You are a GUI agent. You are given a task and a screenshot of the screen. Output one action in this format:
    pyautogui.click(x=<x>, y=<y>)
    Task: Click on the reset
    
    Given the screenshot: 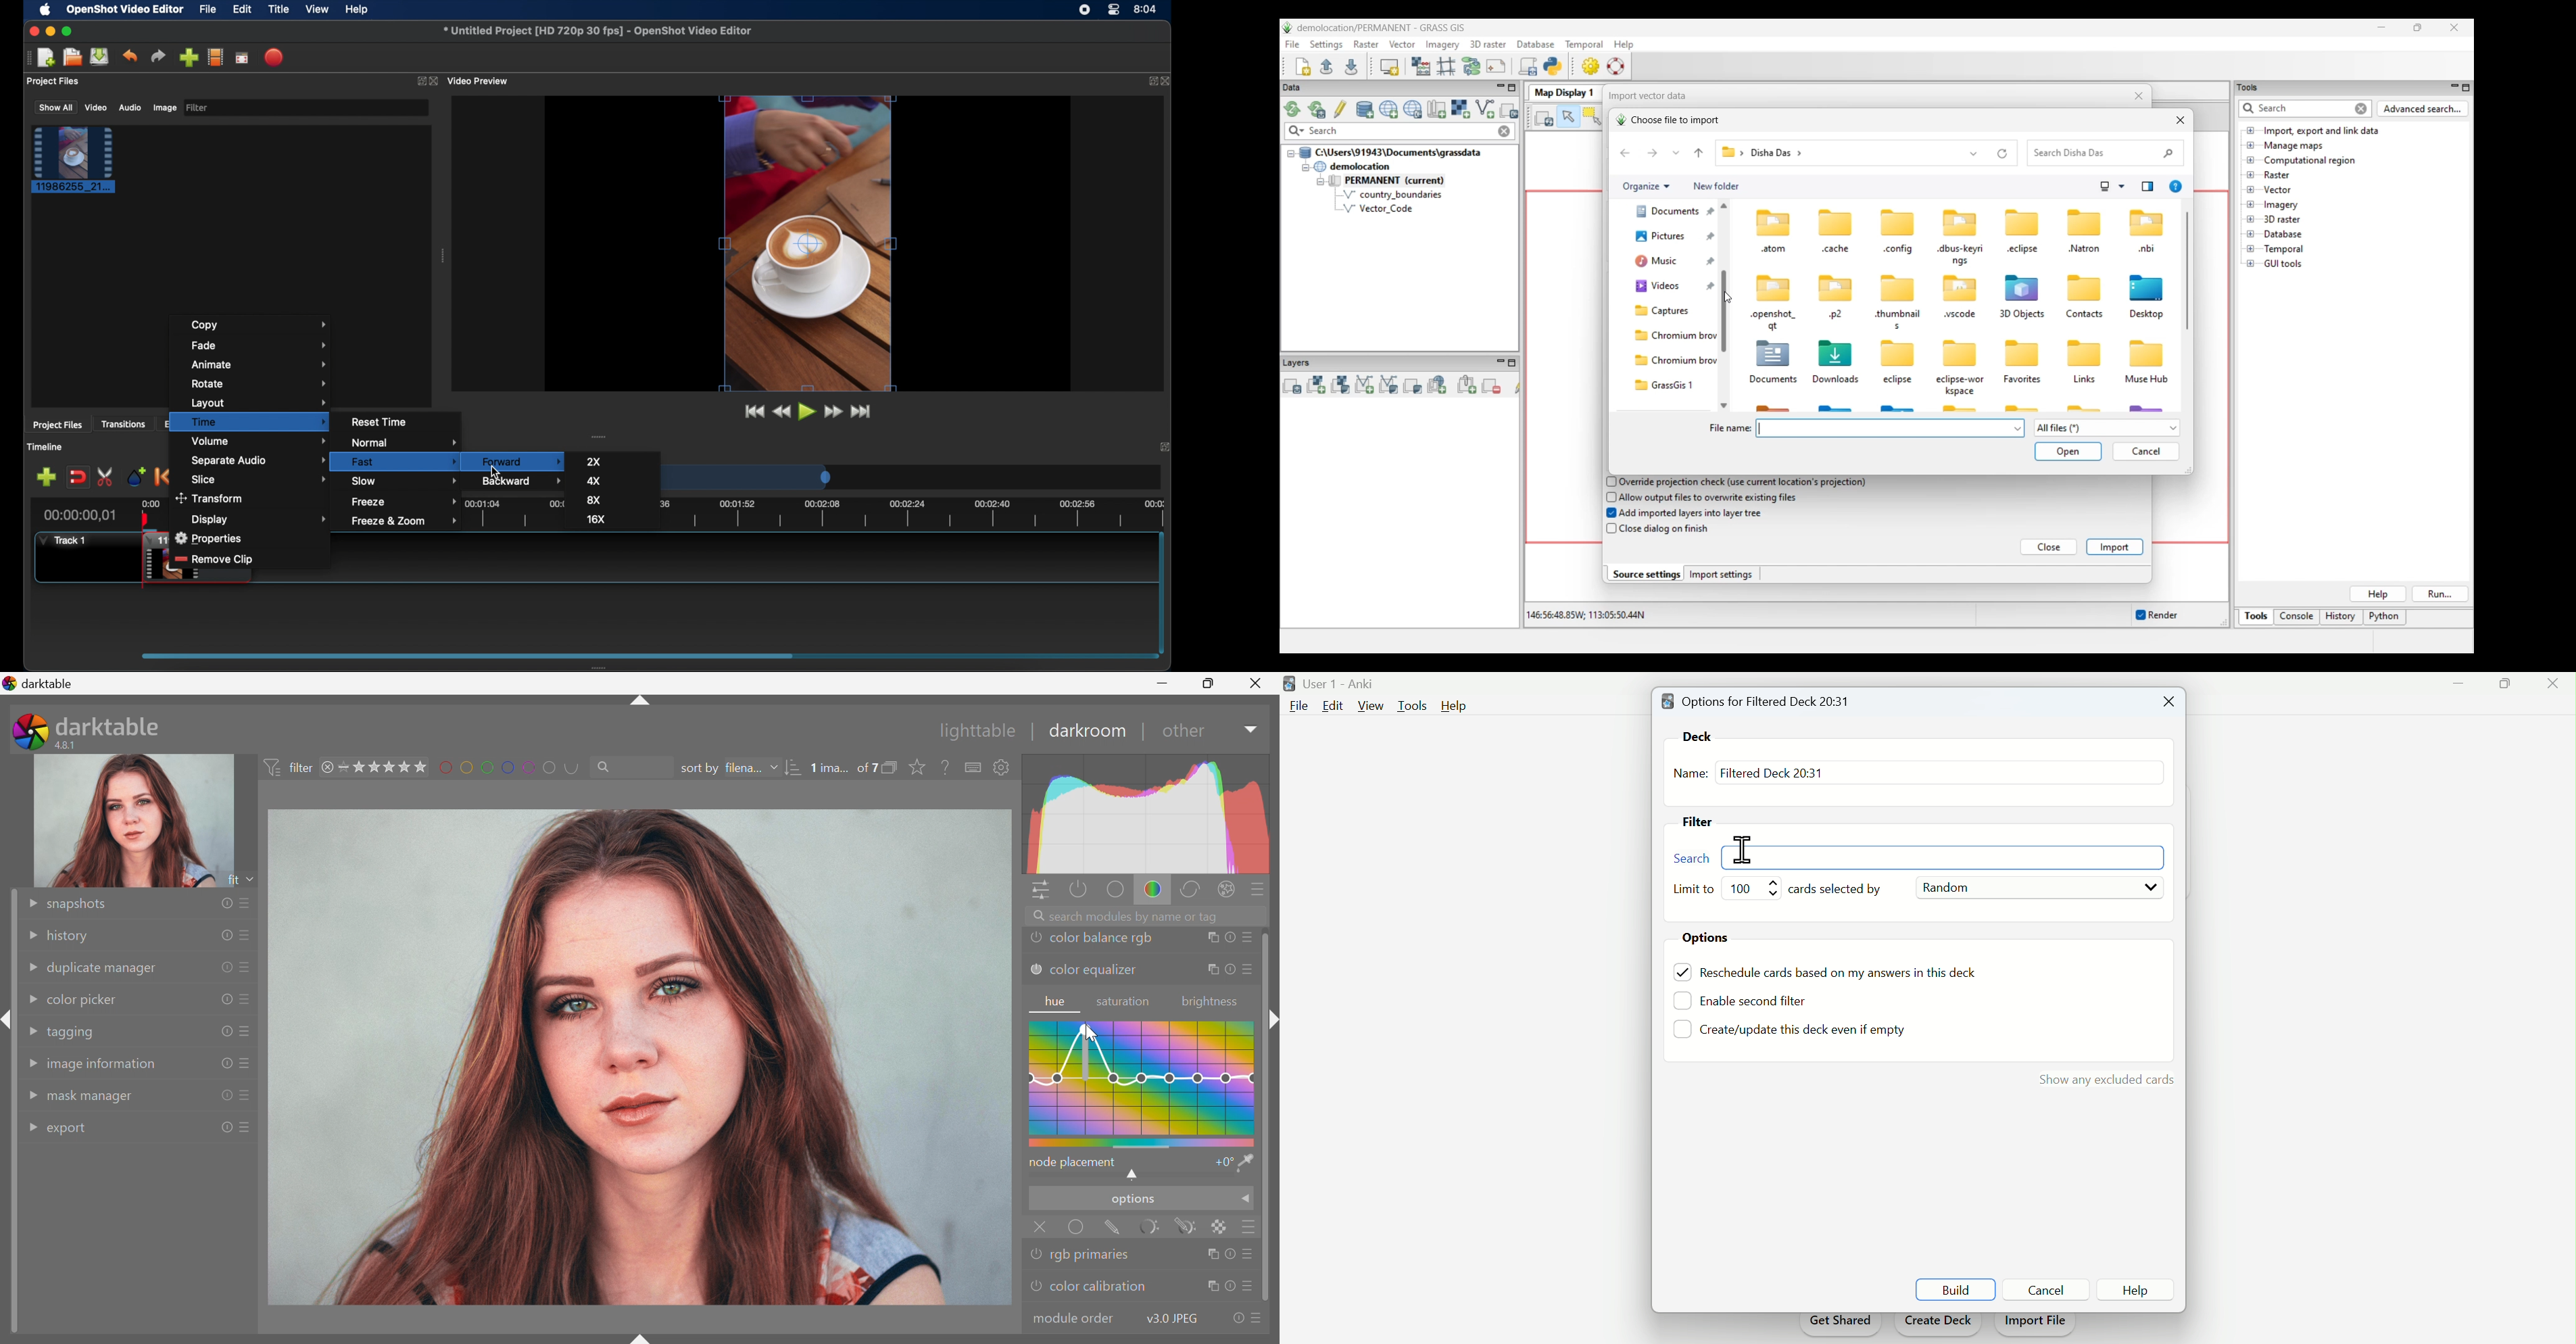 What is the action you would take?
    pyautogui.click(x=225, y=1127)
    